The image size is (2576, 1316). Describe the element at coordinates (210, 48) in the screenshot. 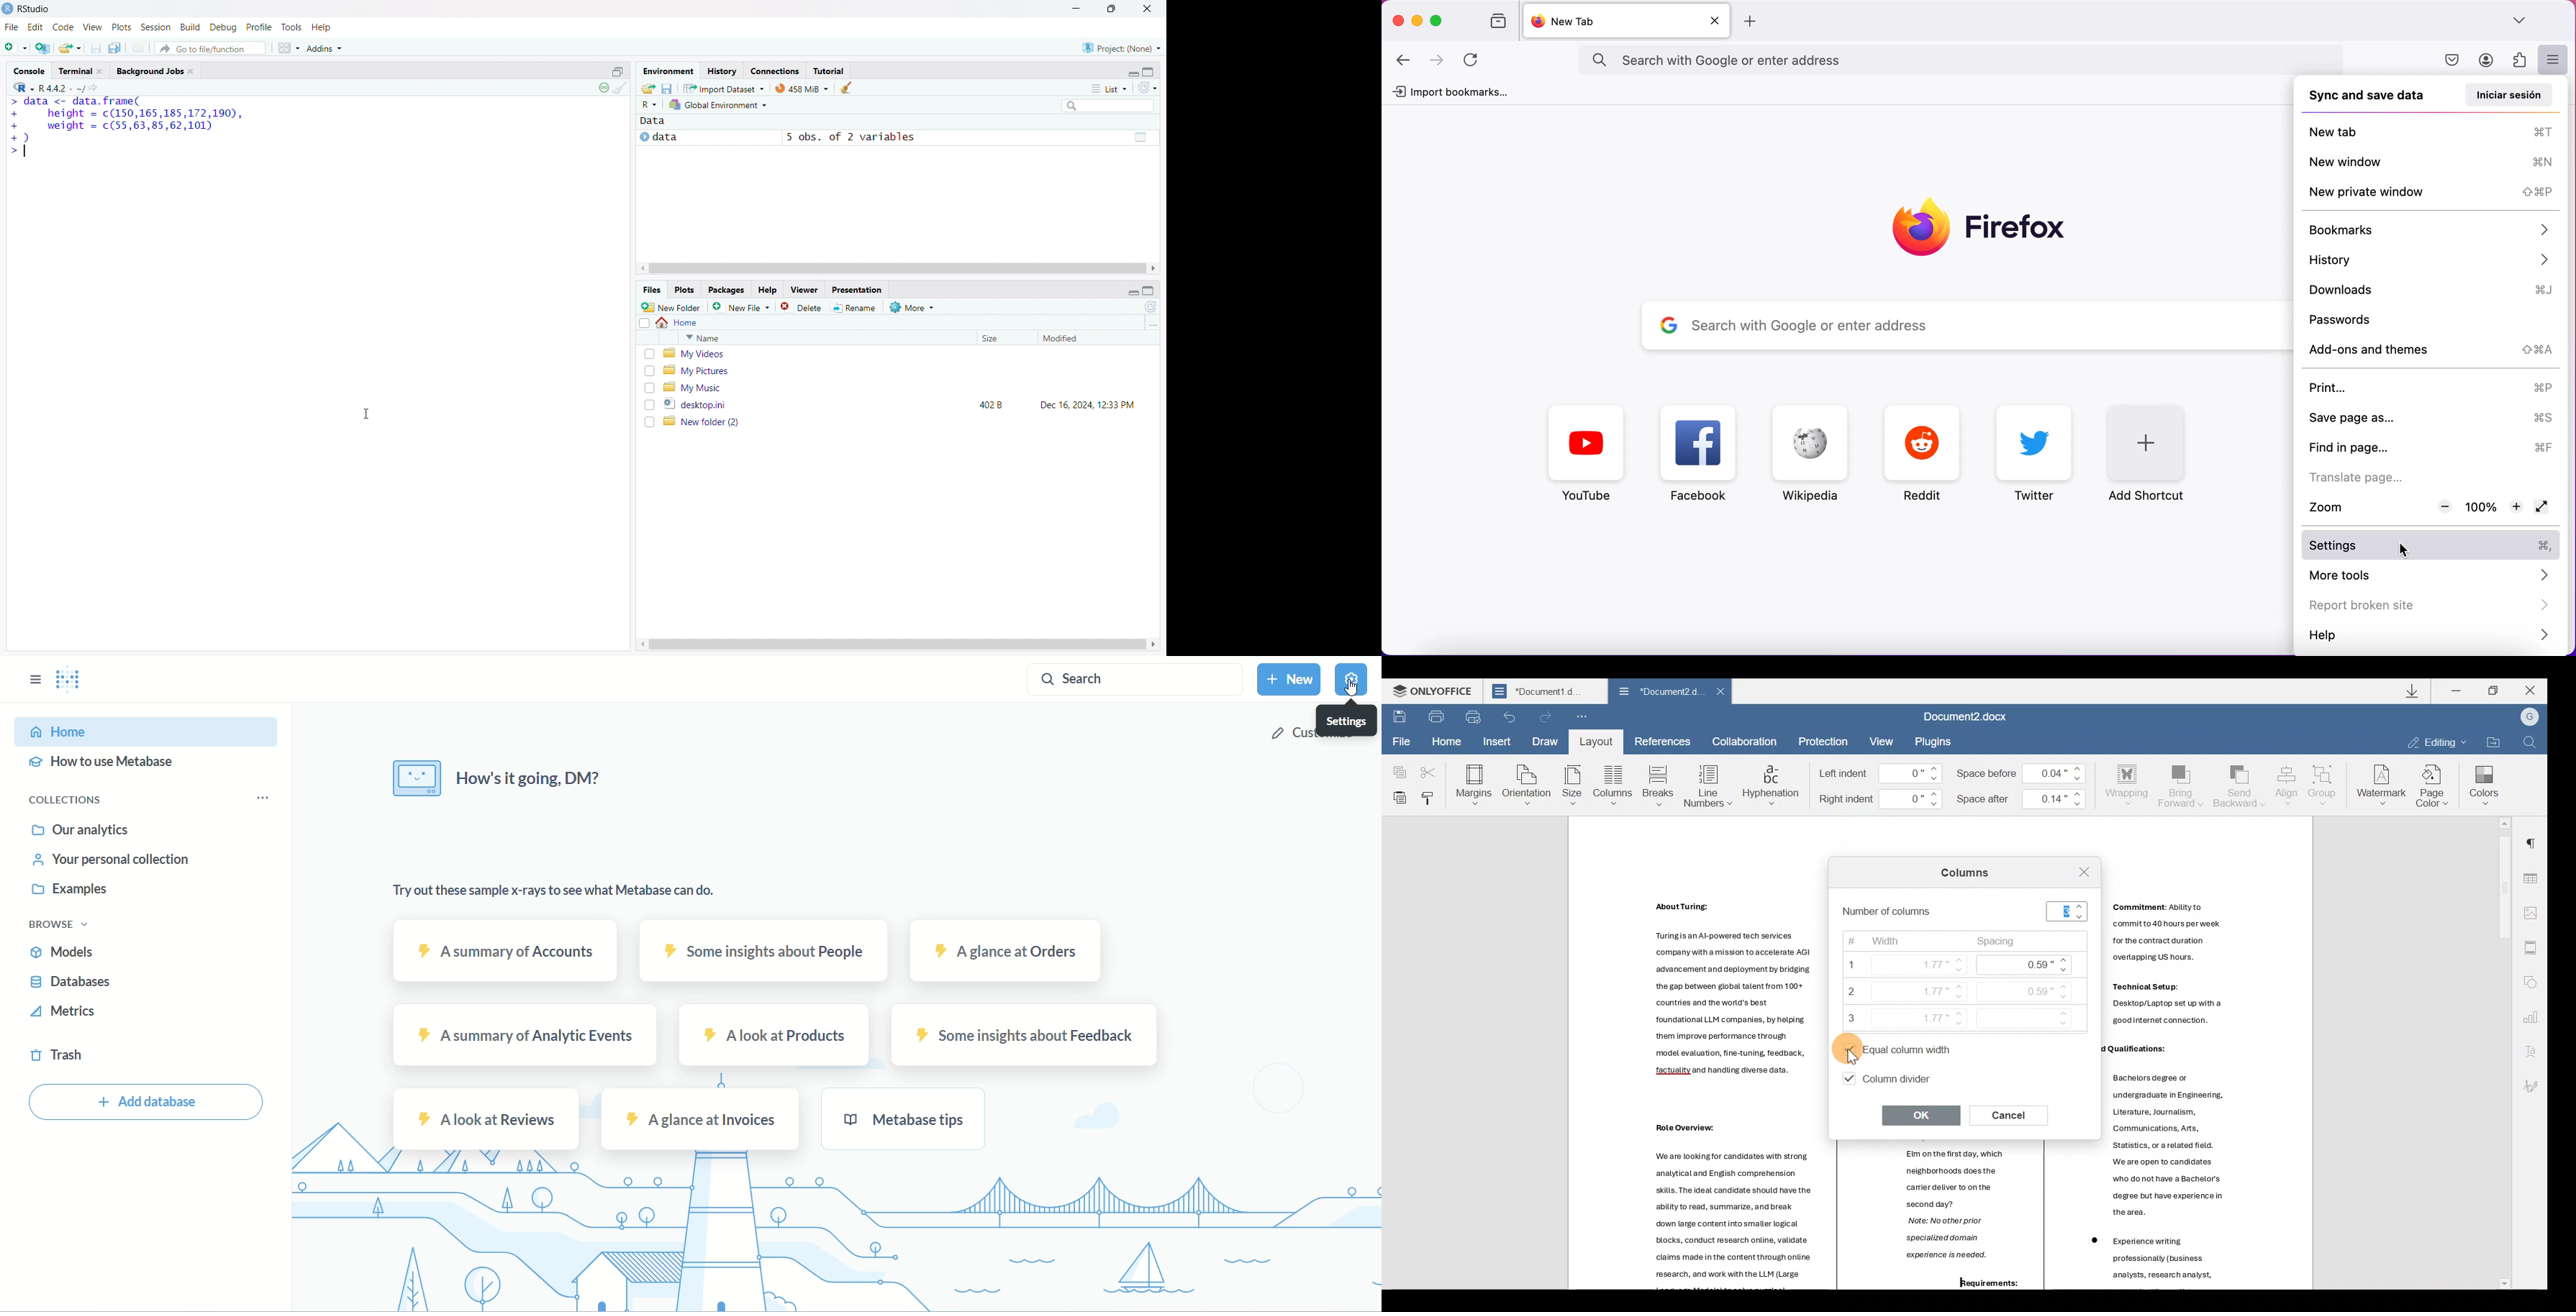

I see `go to file/function` at that location.